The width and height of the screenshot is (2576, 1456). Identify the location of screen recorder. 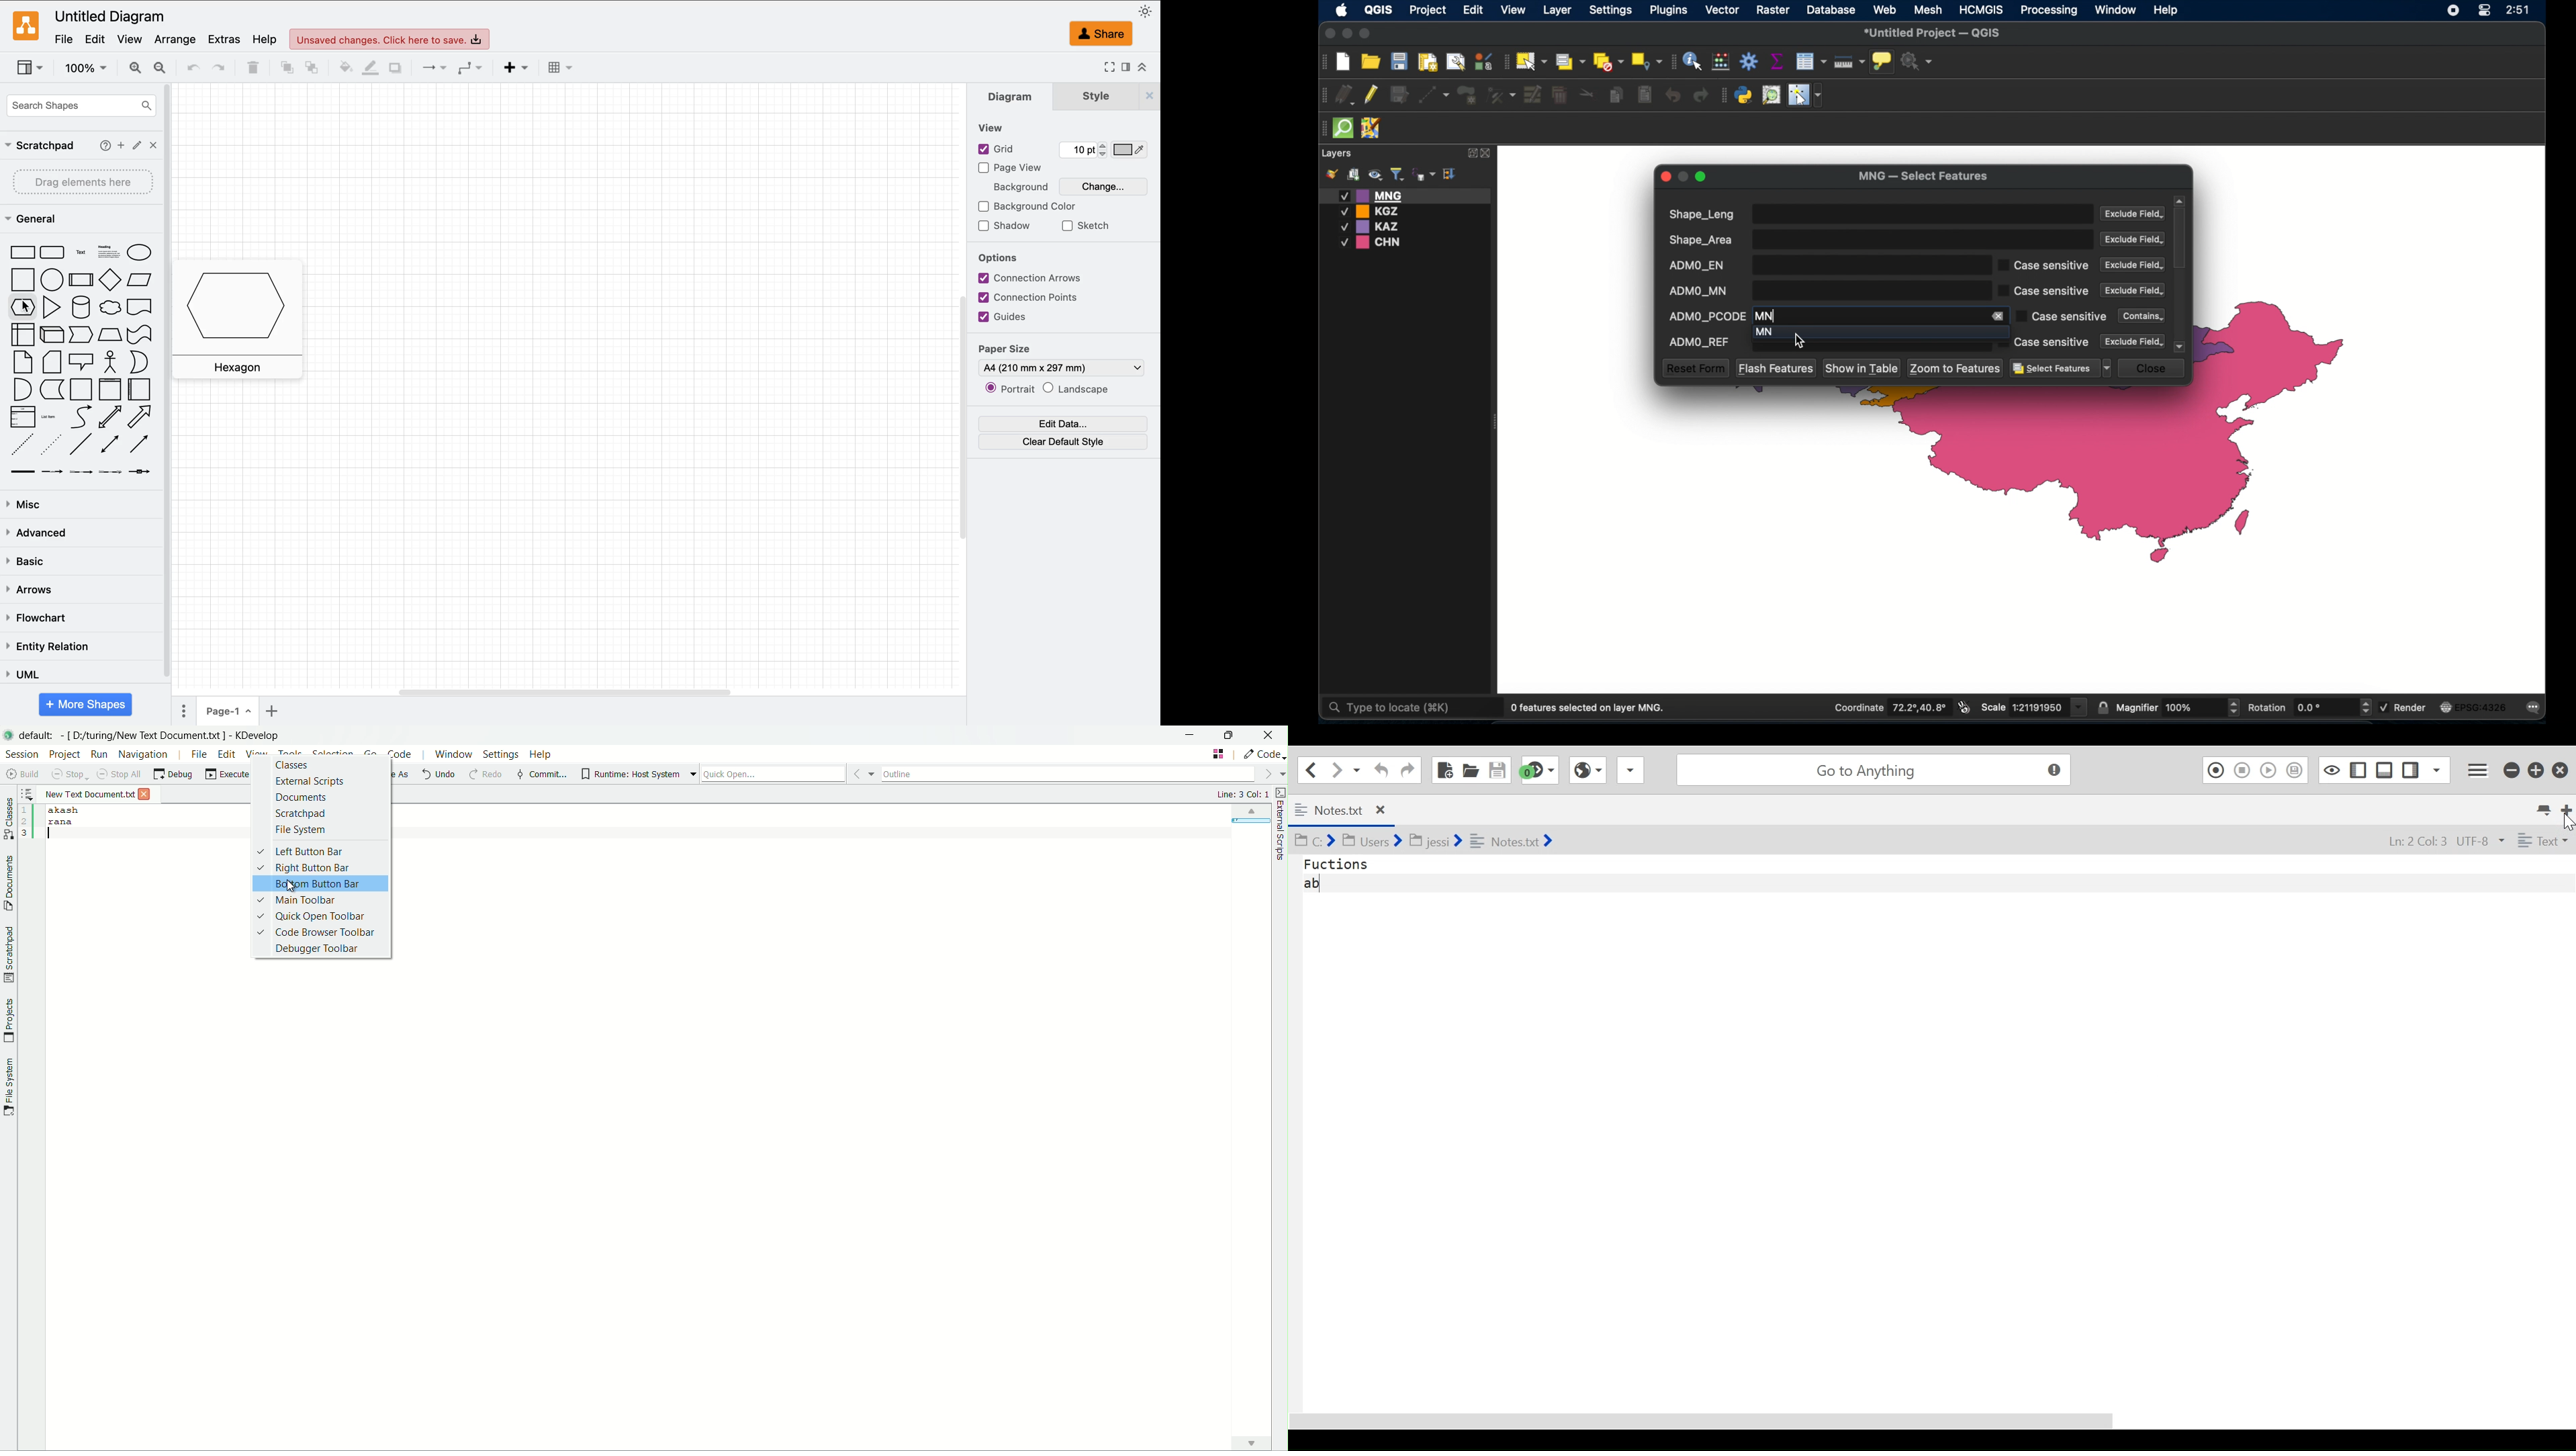
(2453, 9).